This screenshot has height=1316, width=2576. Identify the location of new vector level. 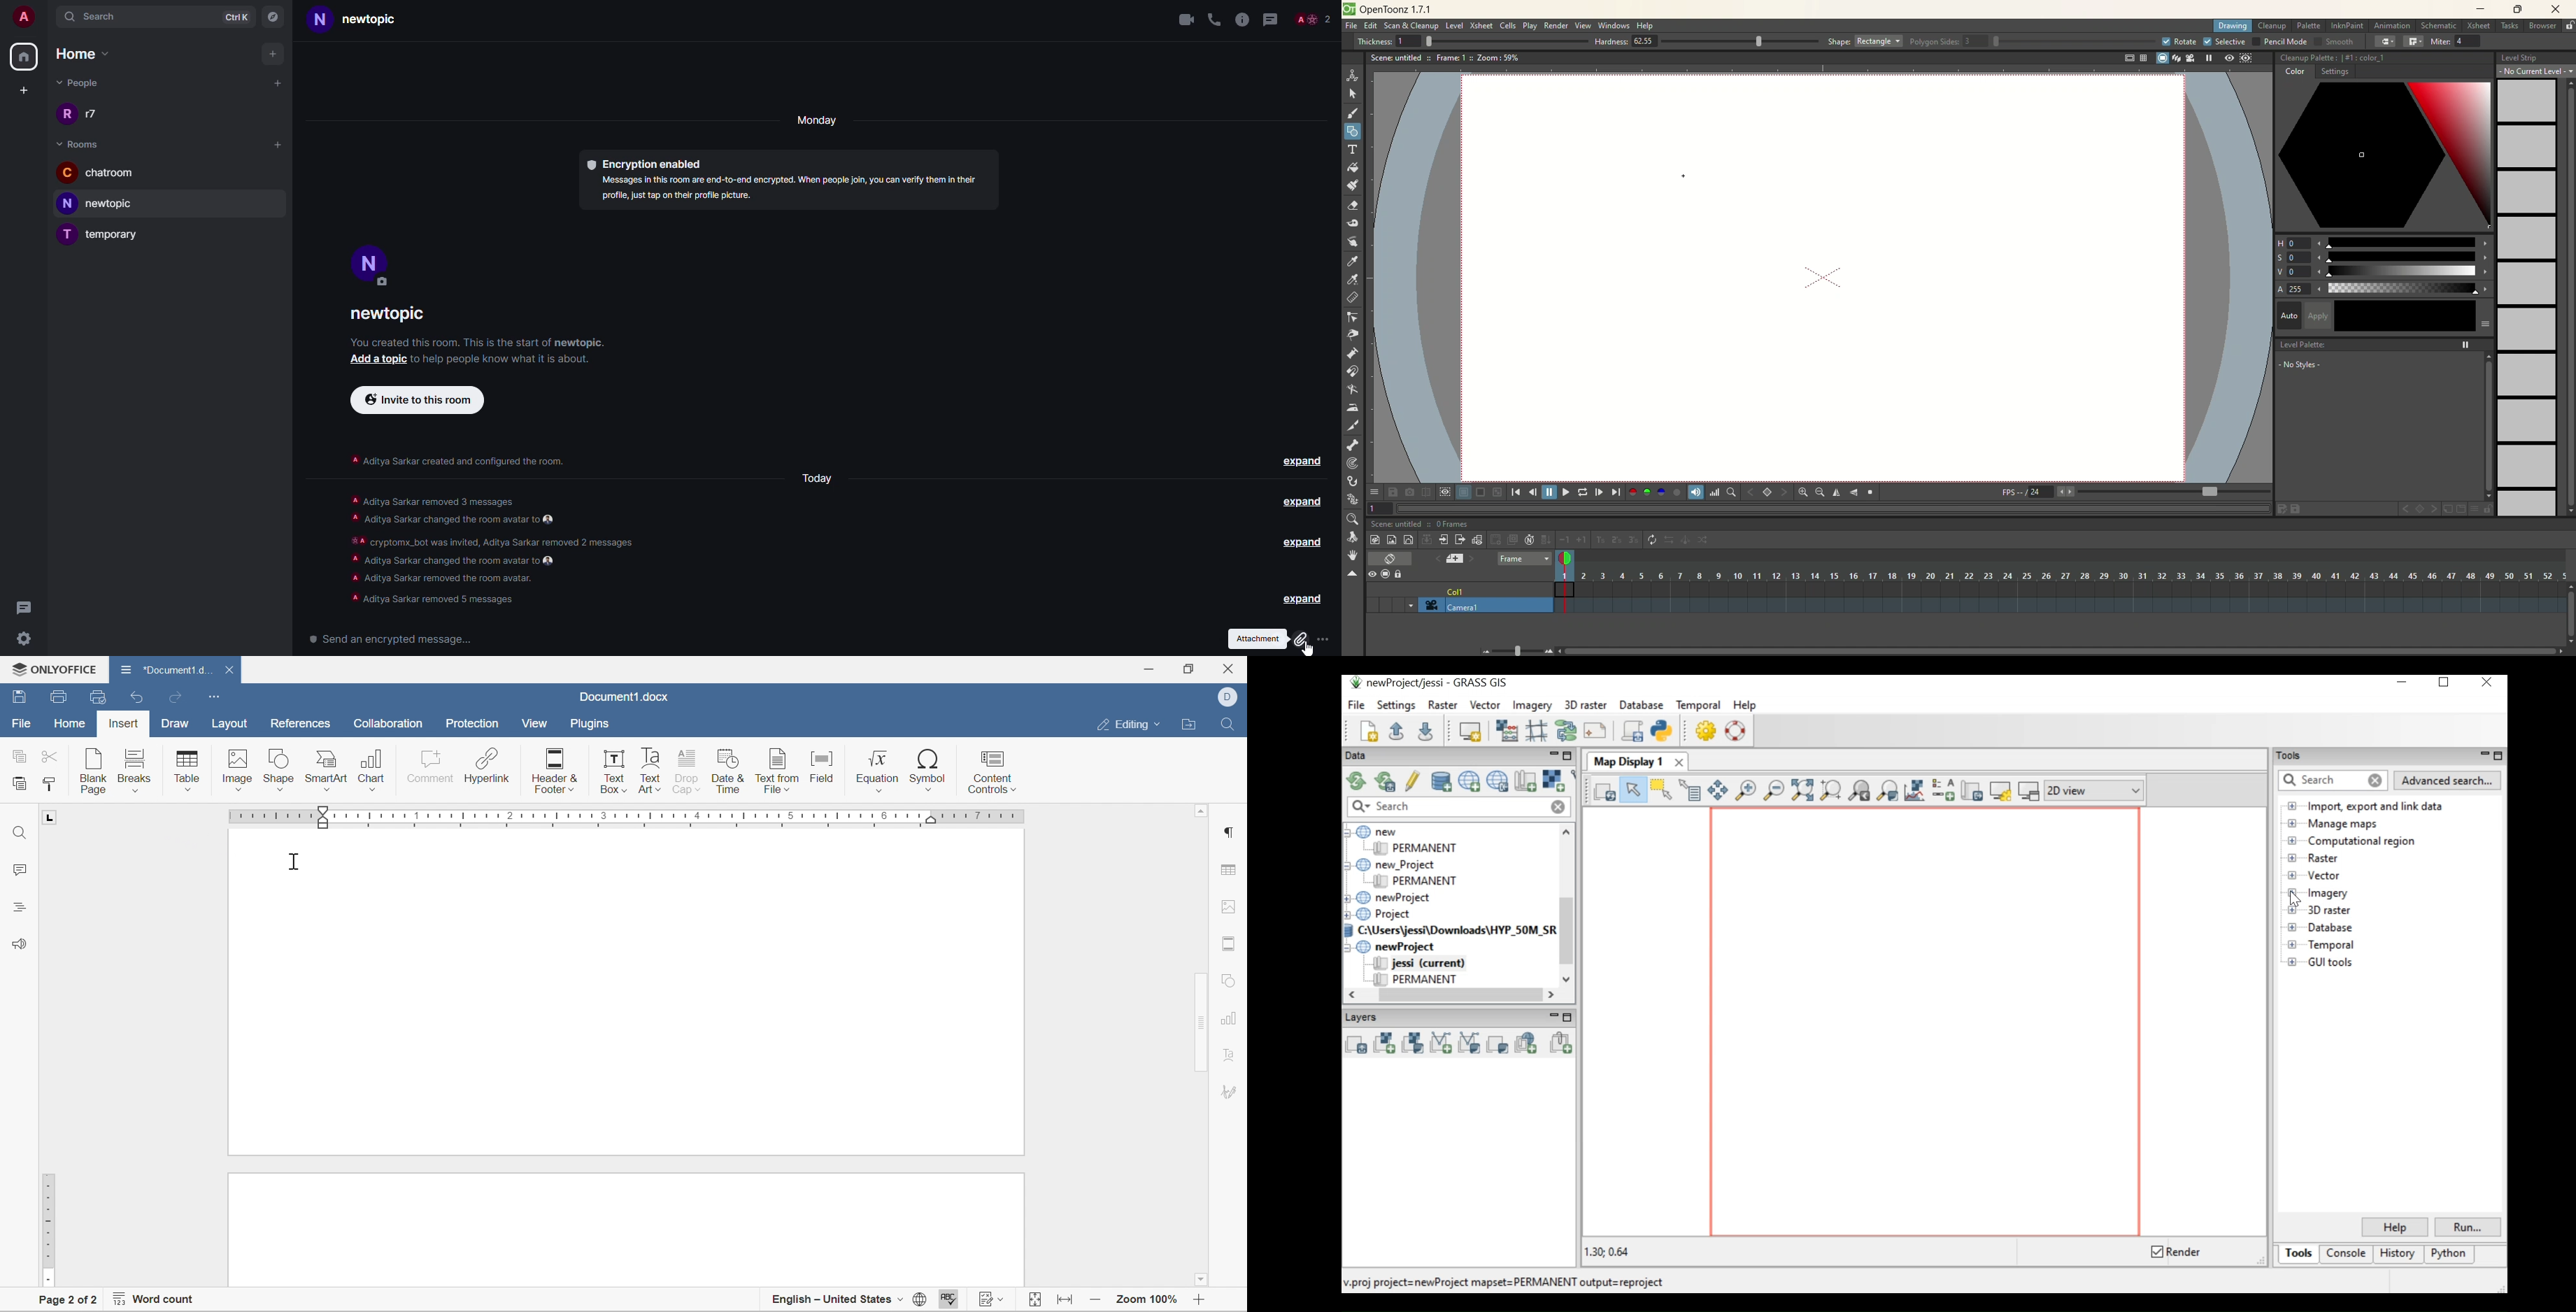
(1408, 540).